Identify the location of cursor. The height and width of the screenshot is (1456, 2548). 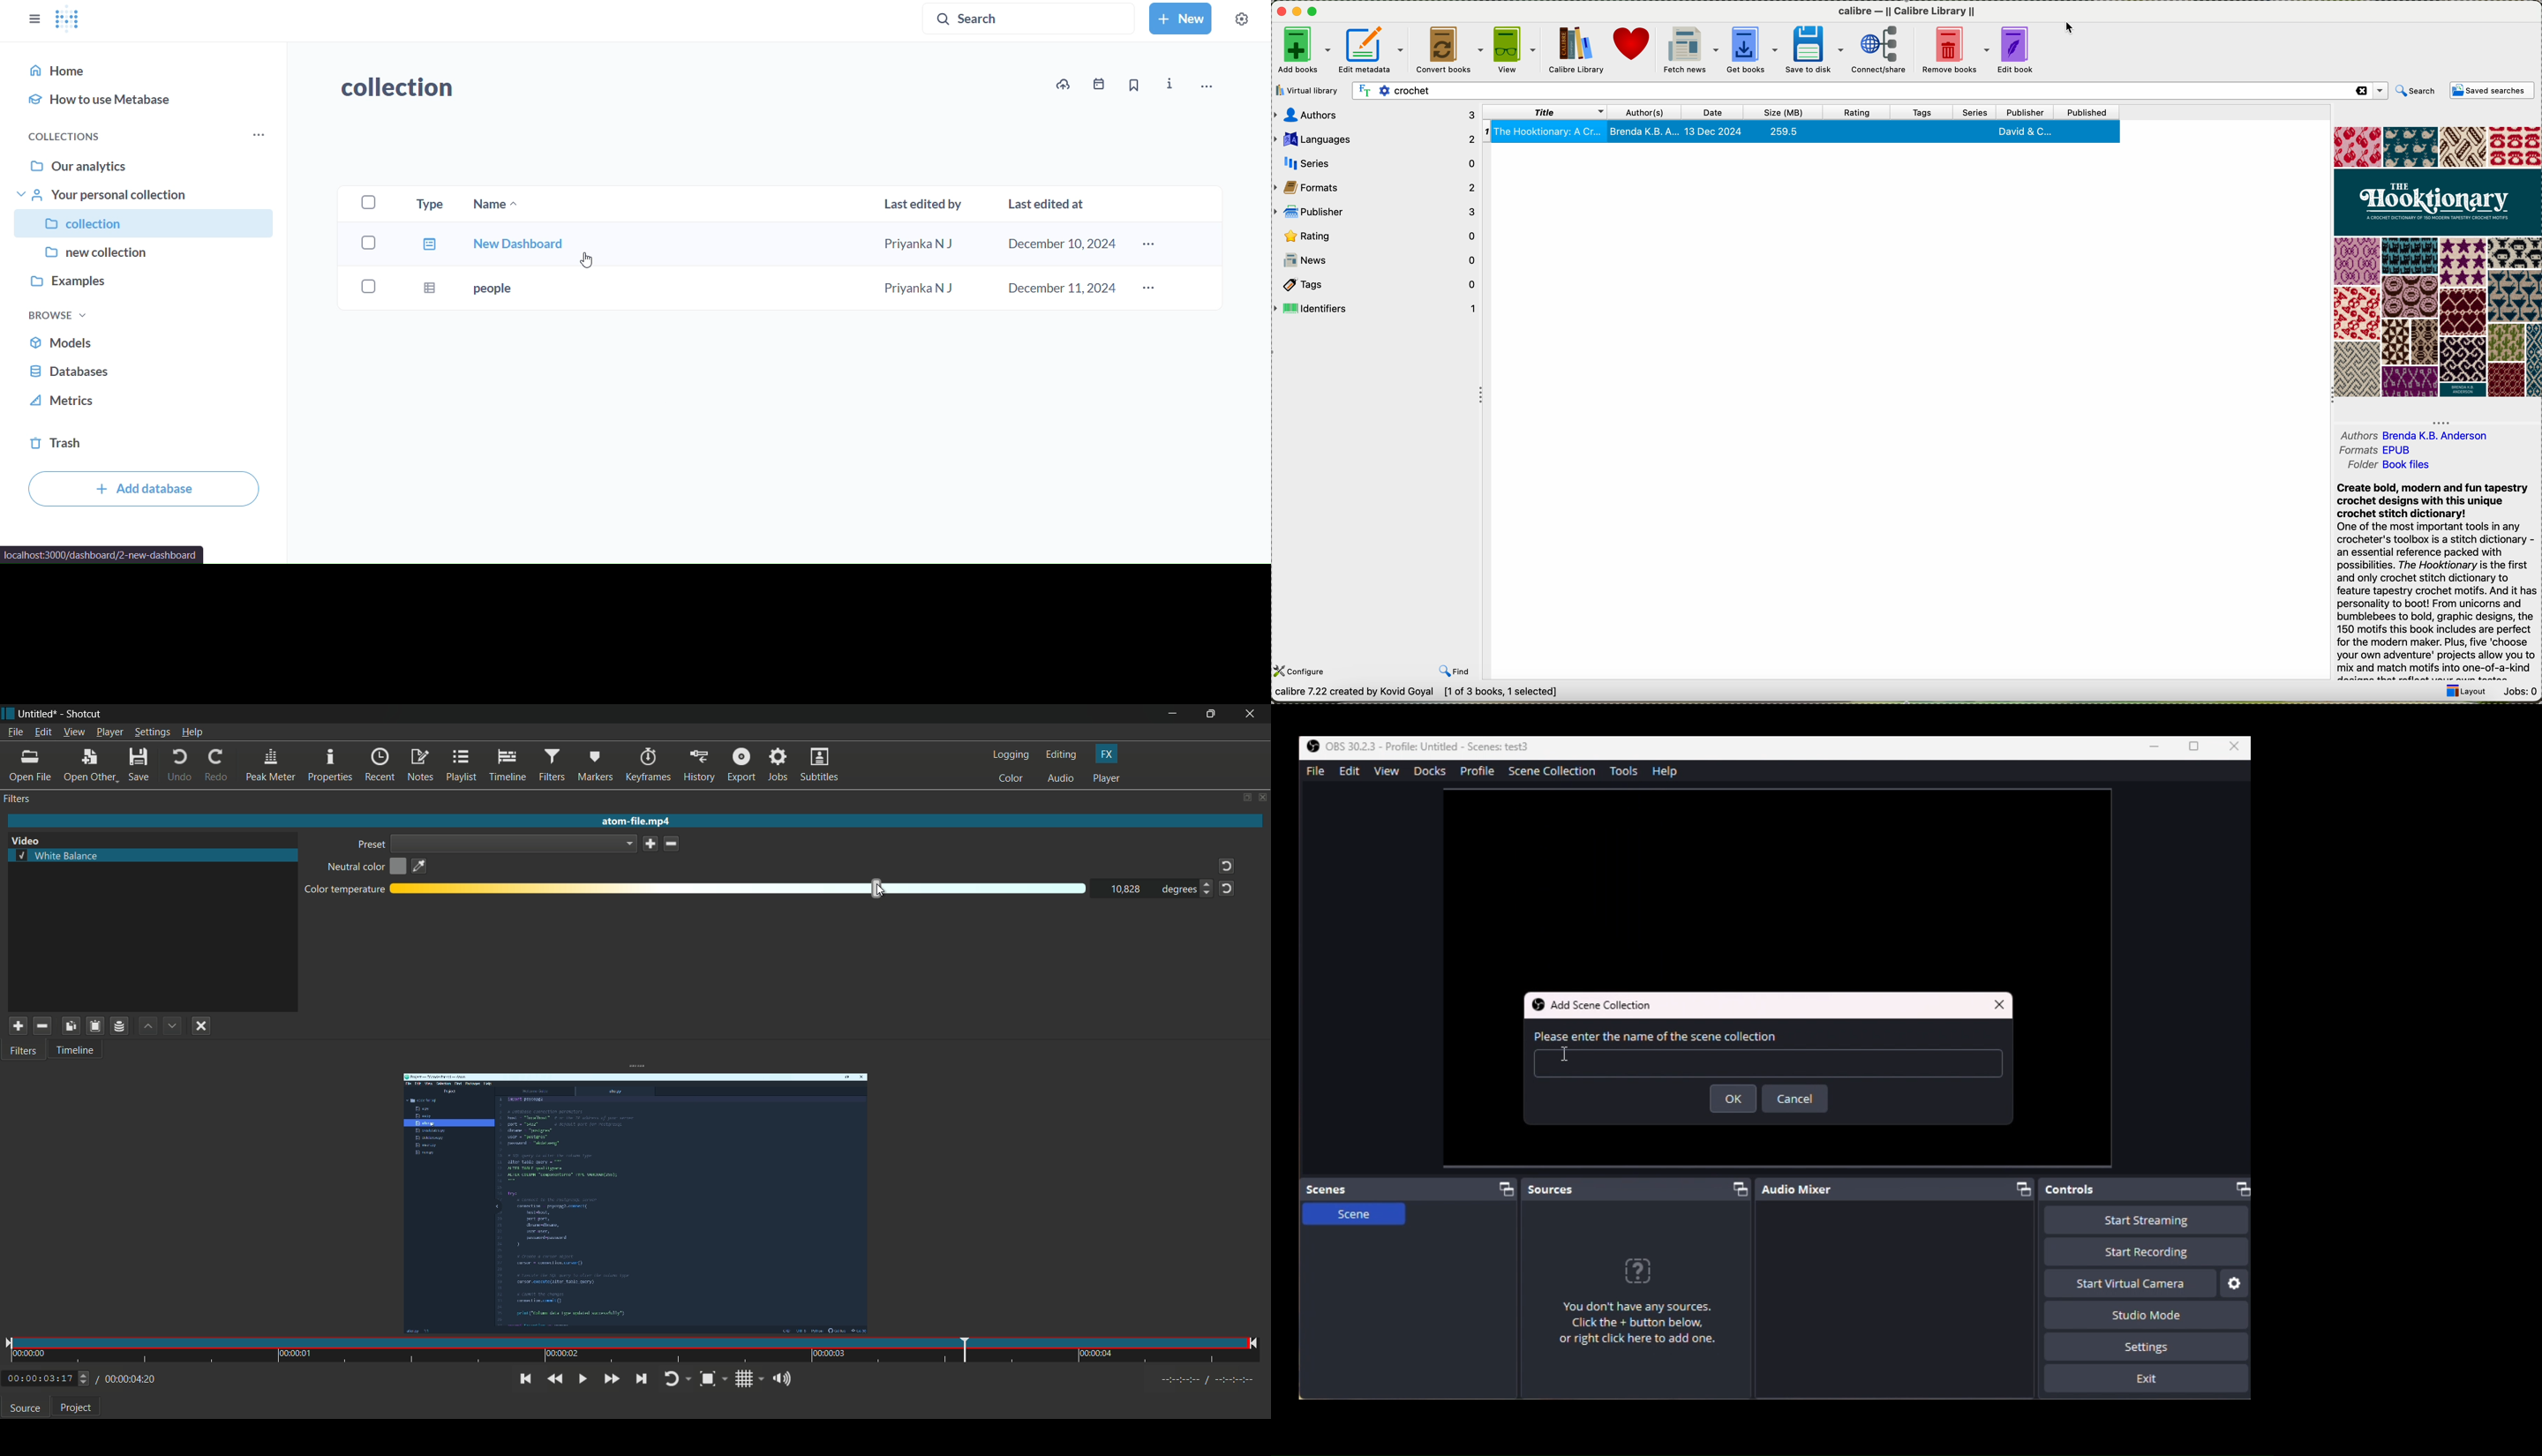
(2072, 30).